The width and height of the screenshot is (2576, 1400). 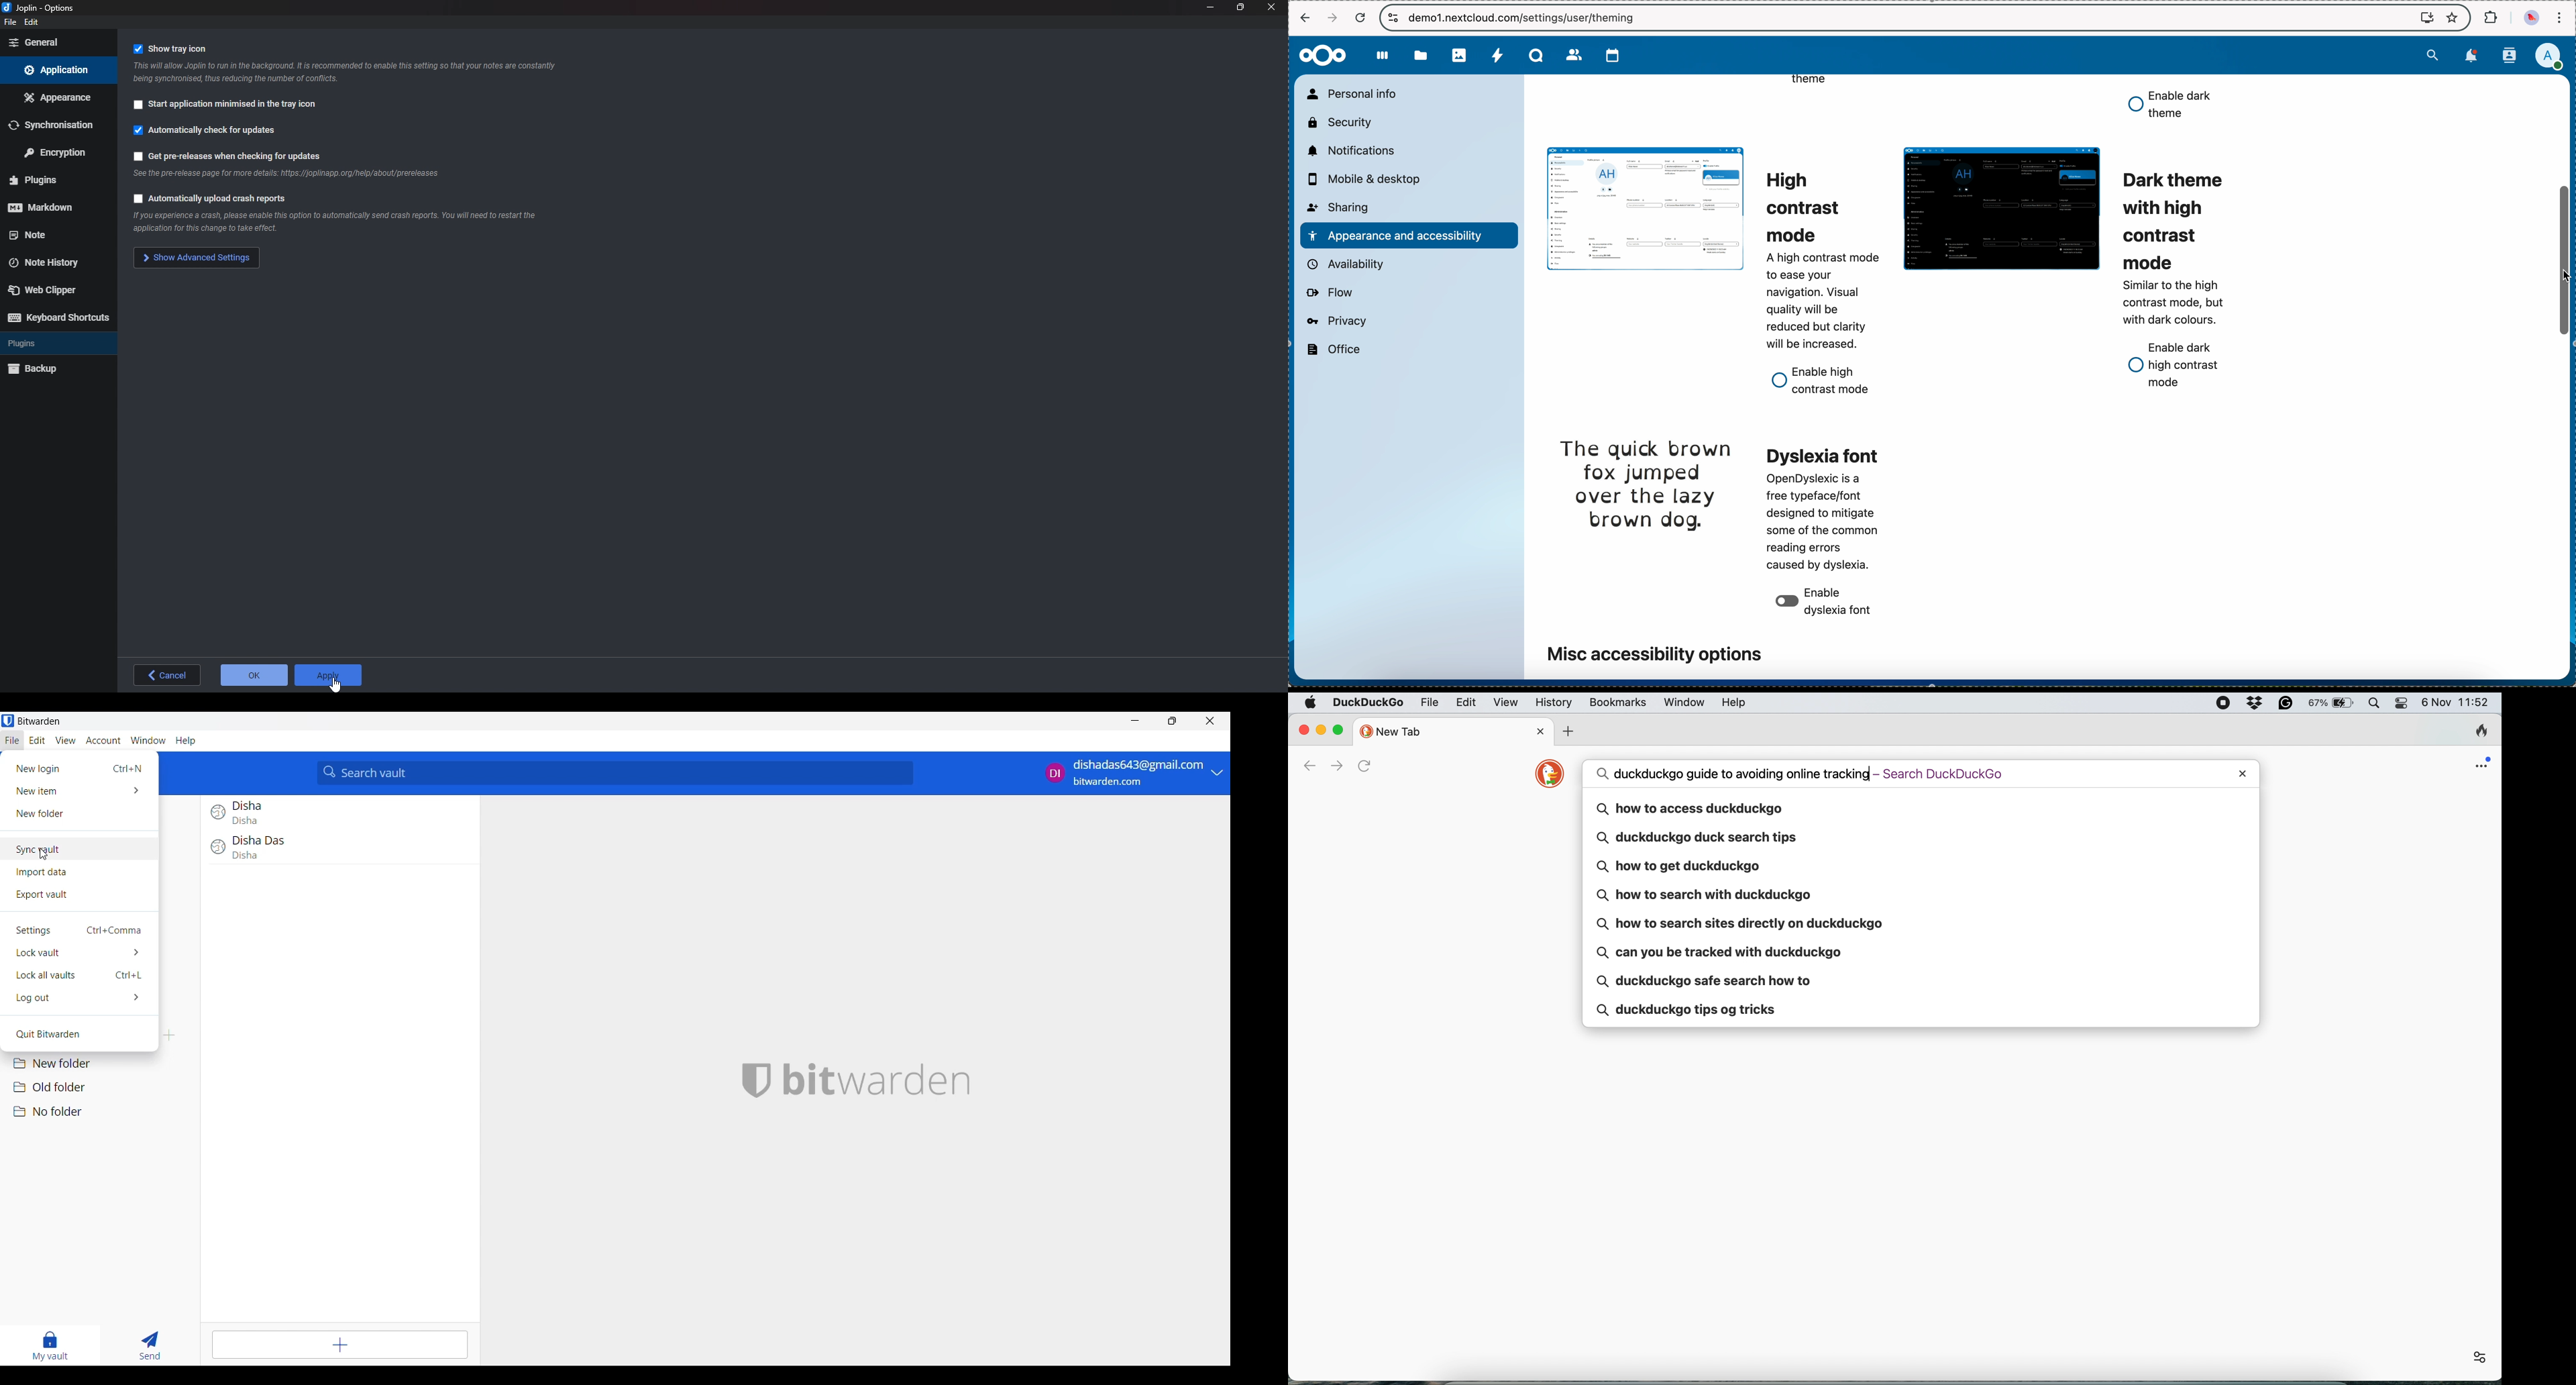 I want to click on Keyboard shortcuts, so click(x=60, y=317).